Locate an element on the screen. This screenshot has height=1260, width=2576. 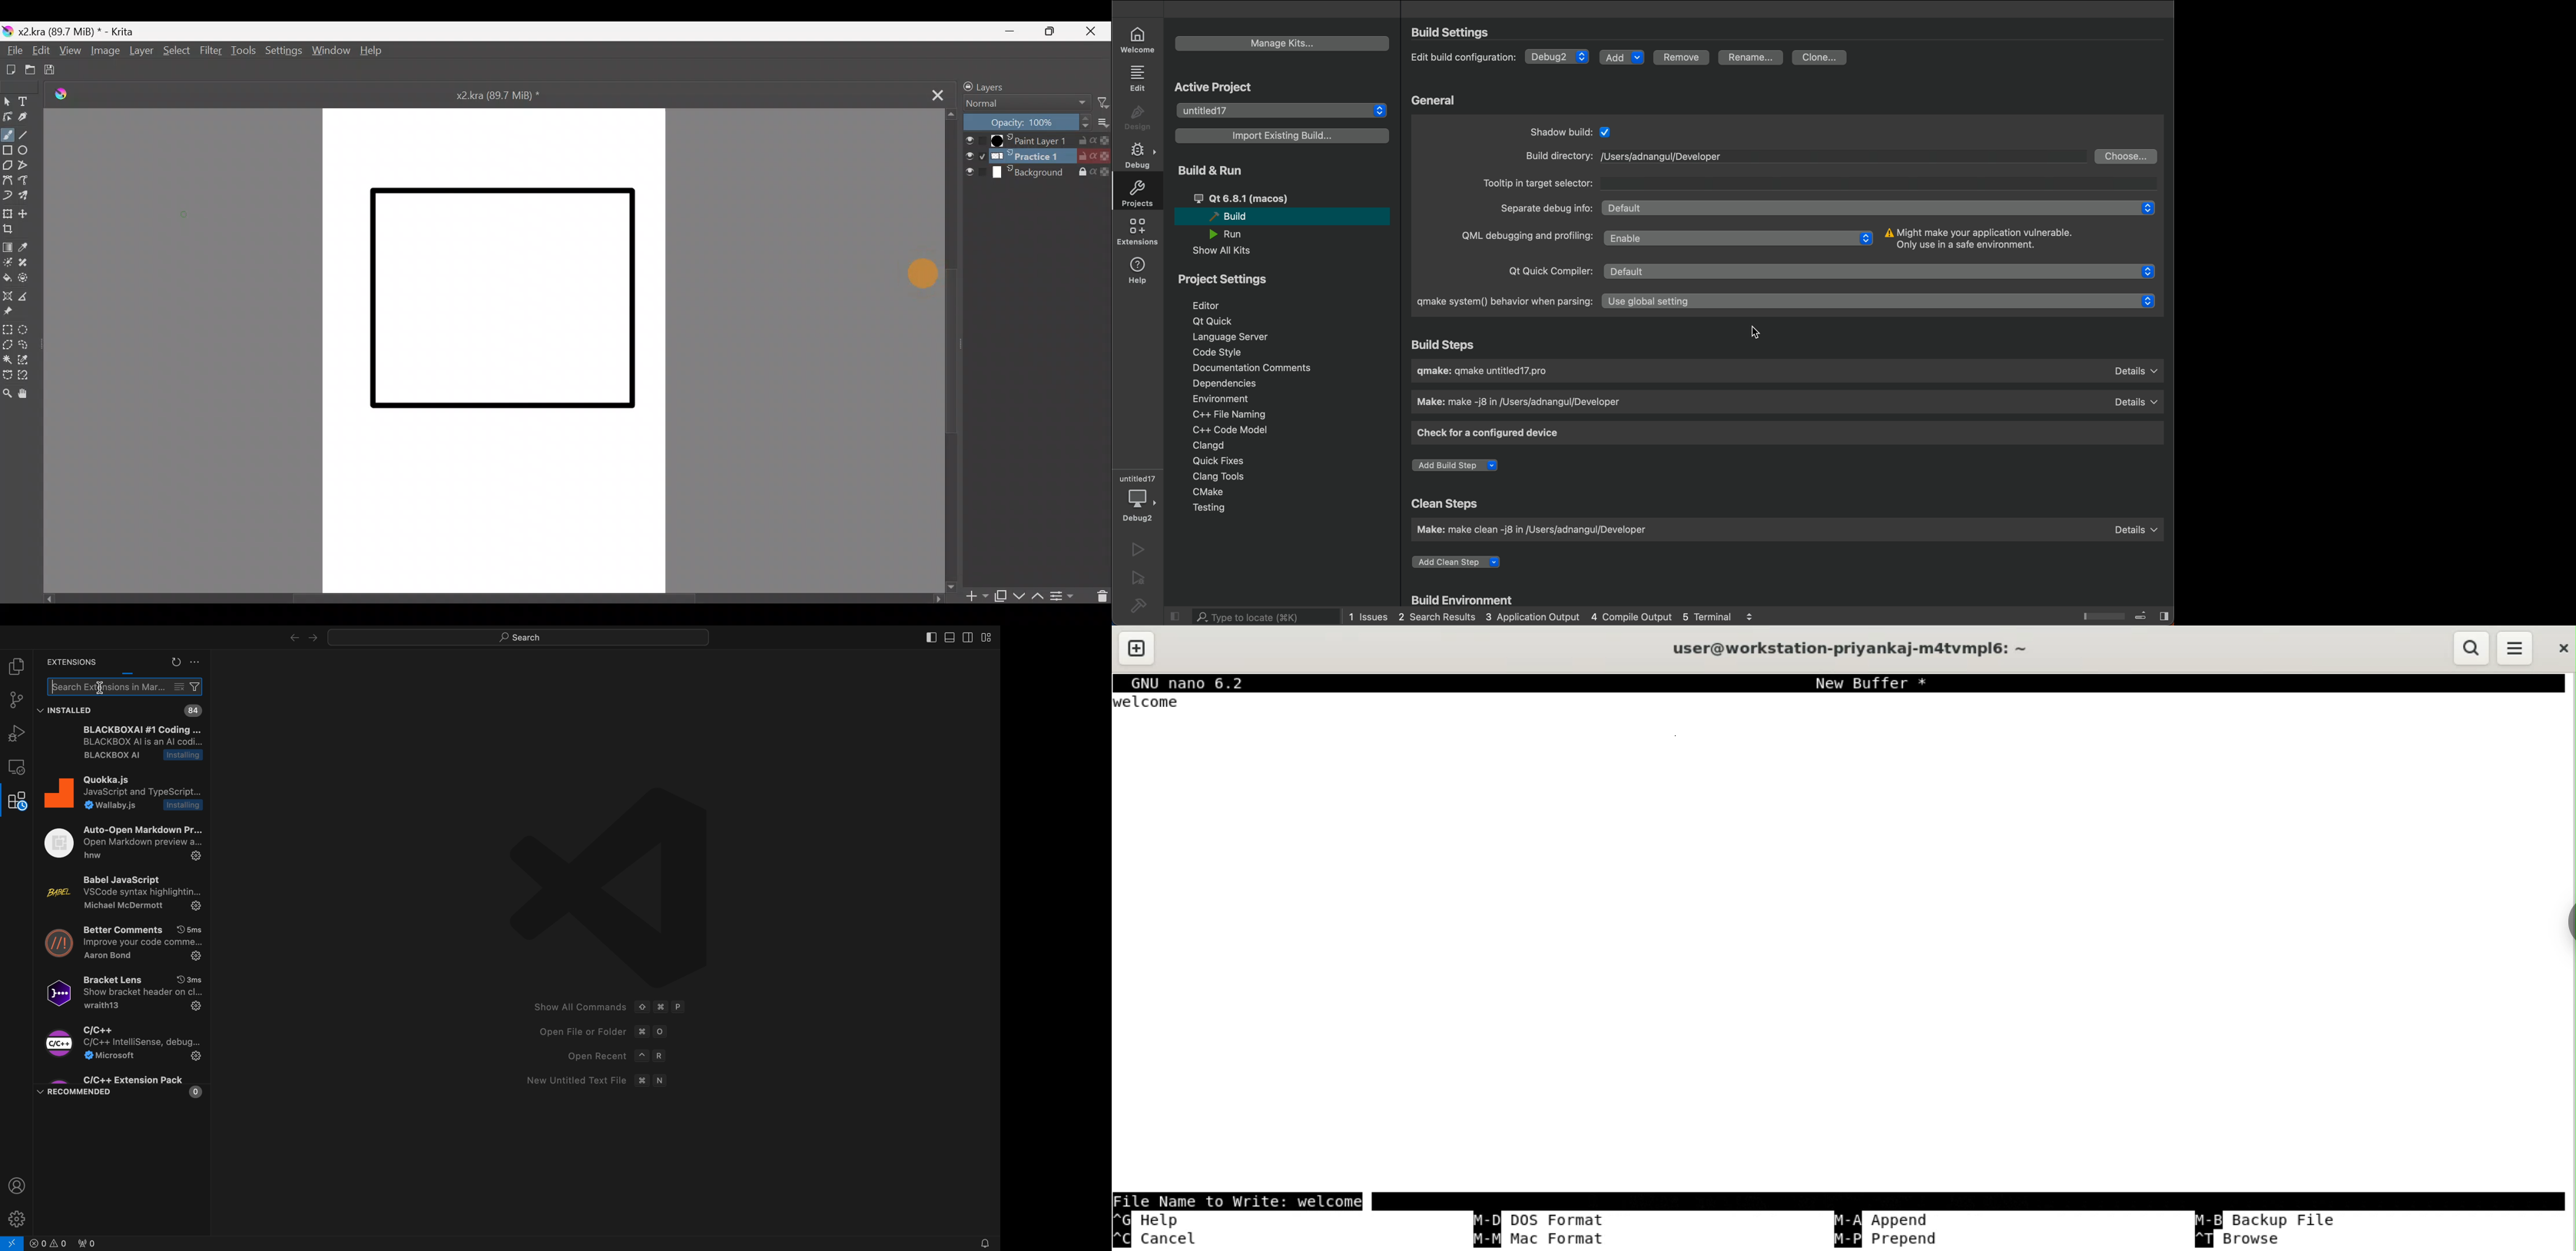
testing is located at coordinates (1219, 510).